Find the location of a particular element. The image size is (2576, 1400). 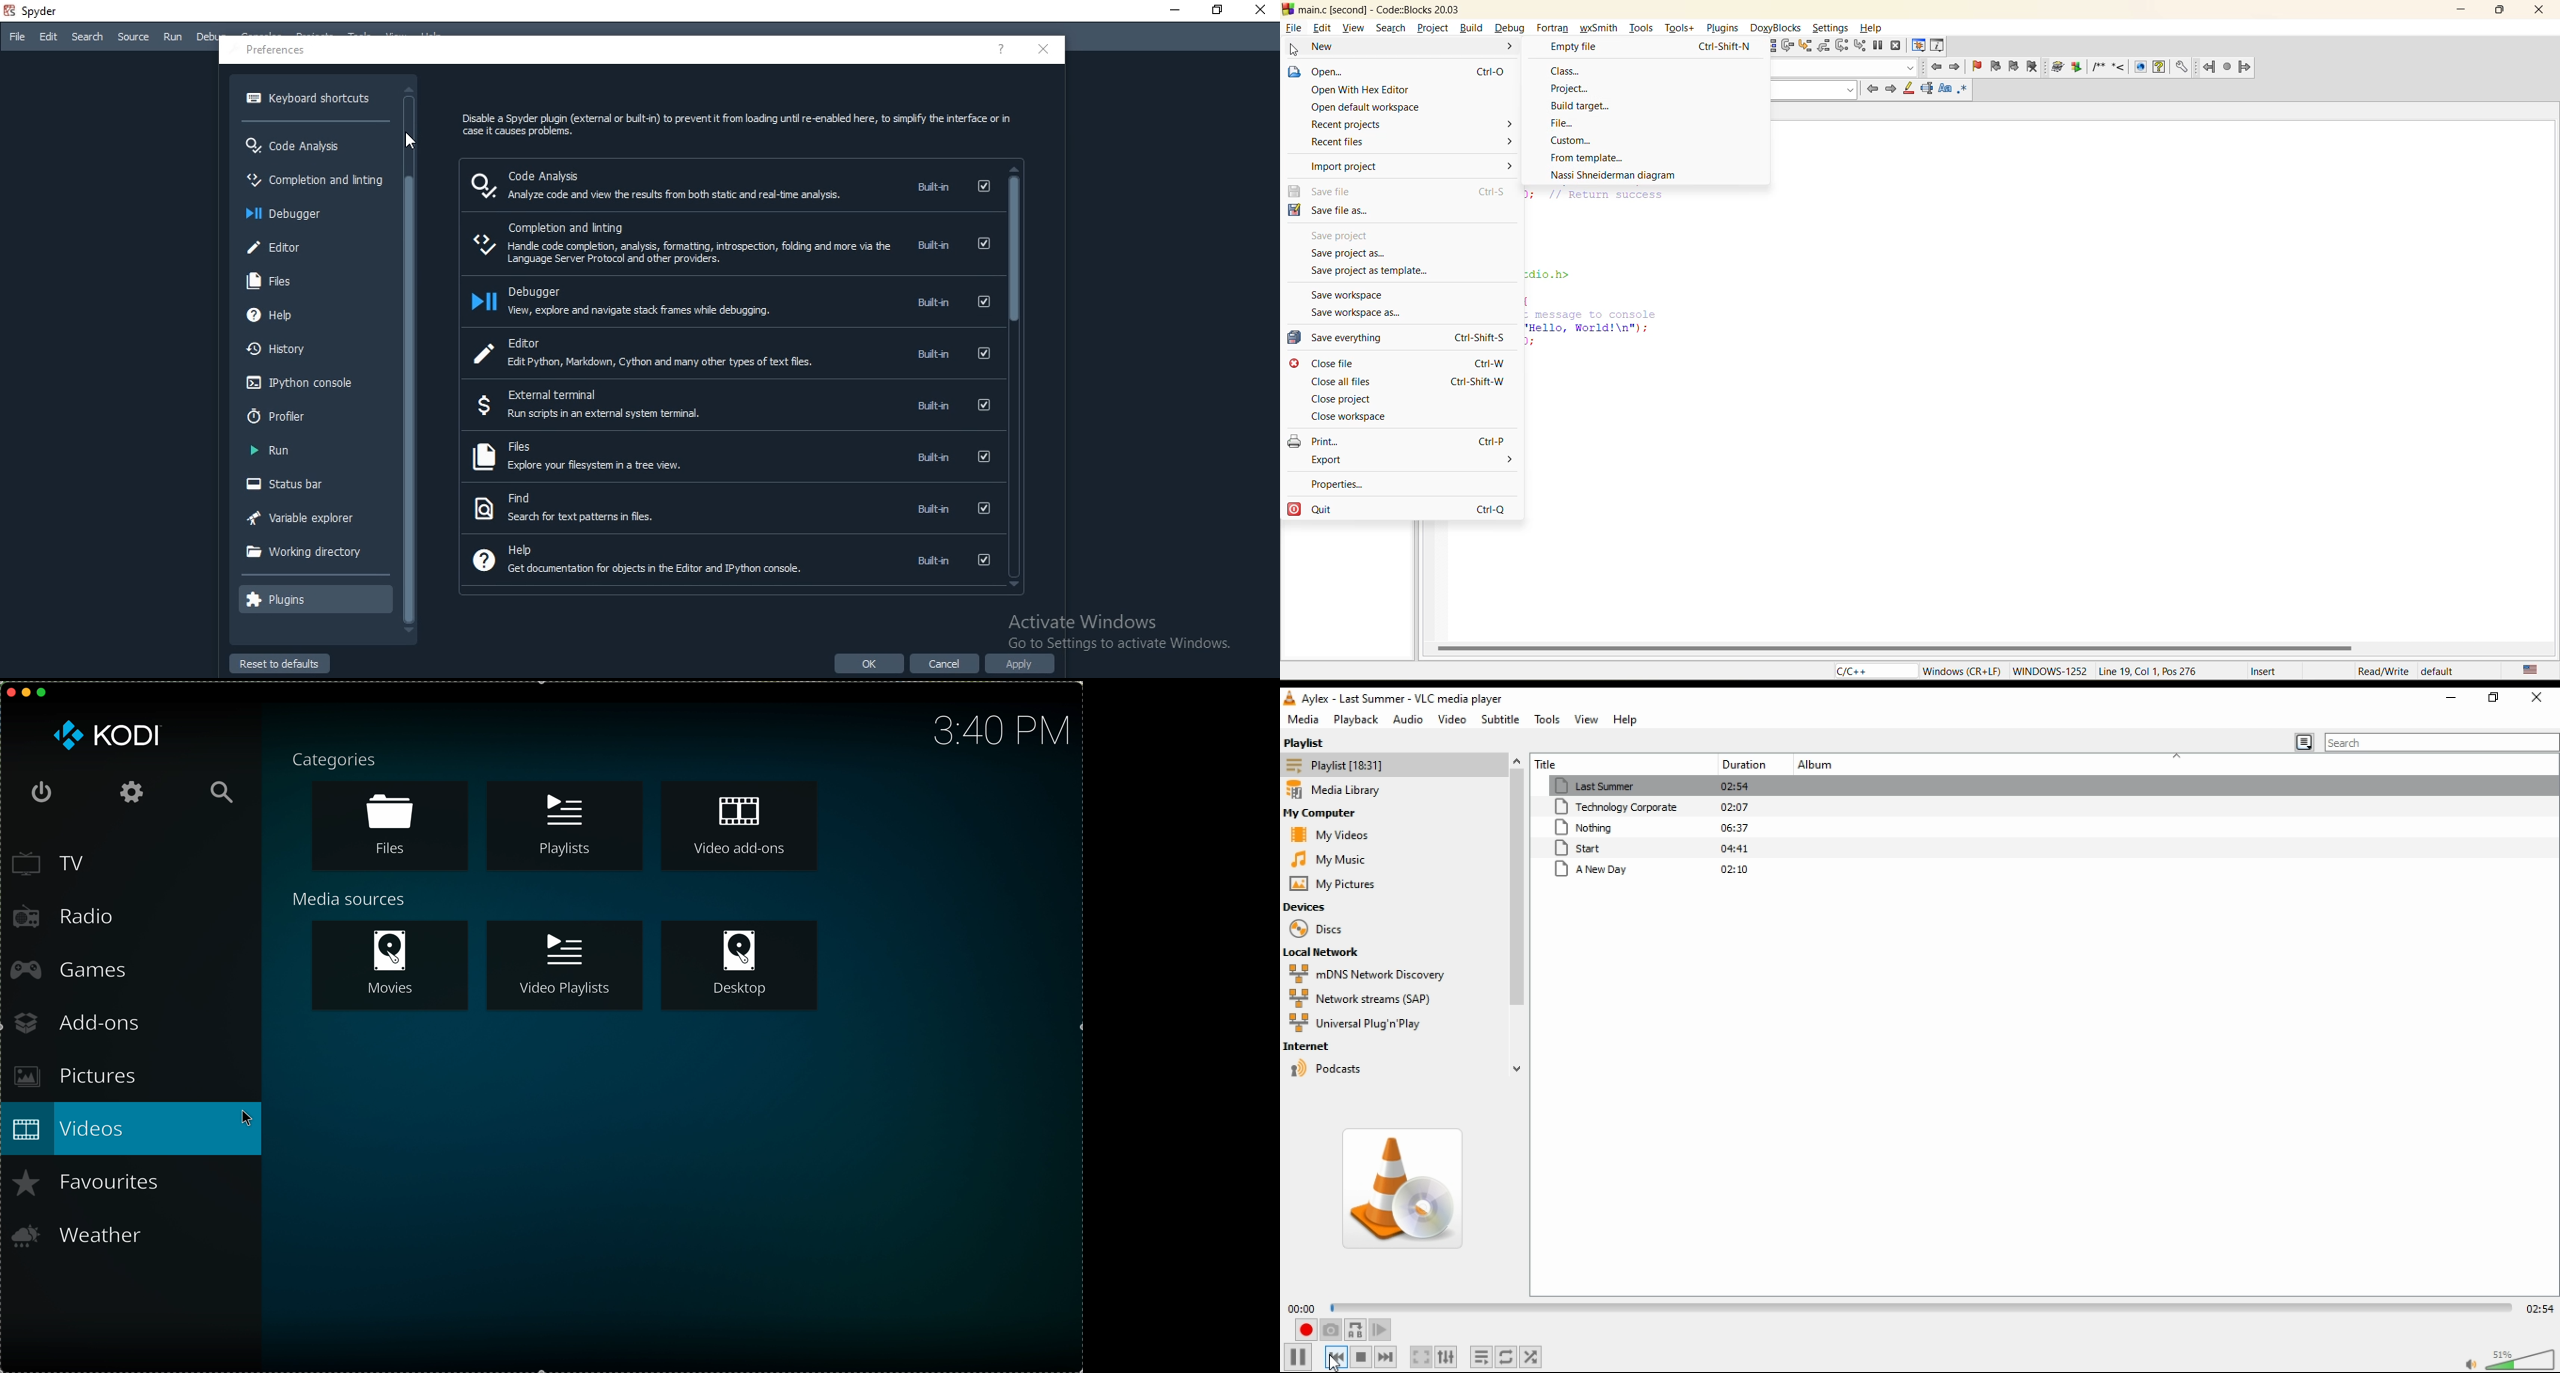

custom is located at coordinates (1579, 141).